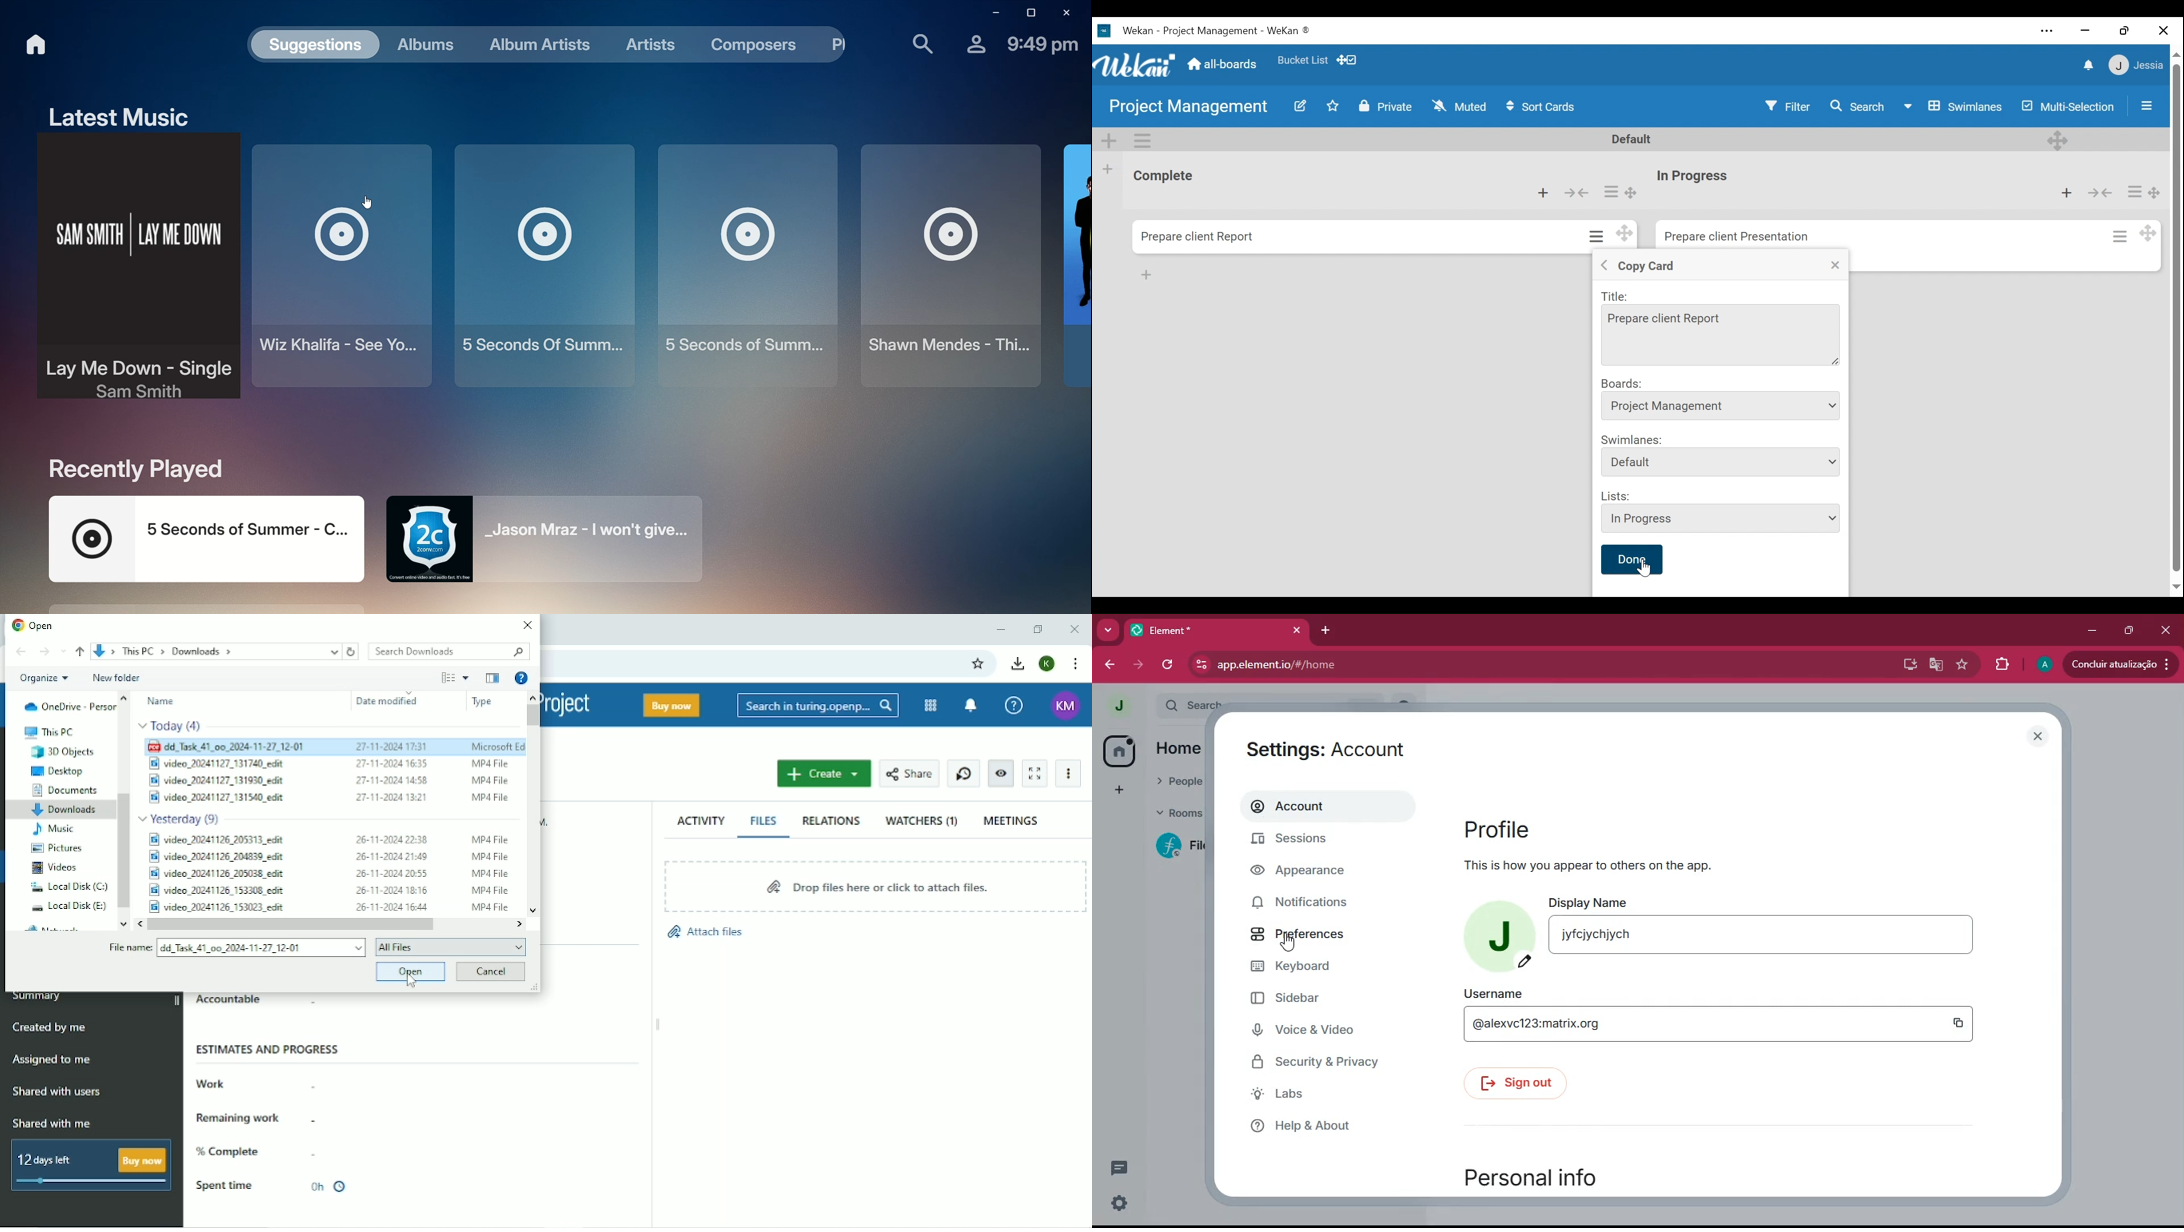 This screenshot has width=2184, height=1232. What do you see at coordinates (1956, 1024) in the screenshot?
I see `copy` at bounding box center [1956, 1024].